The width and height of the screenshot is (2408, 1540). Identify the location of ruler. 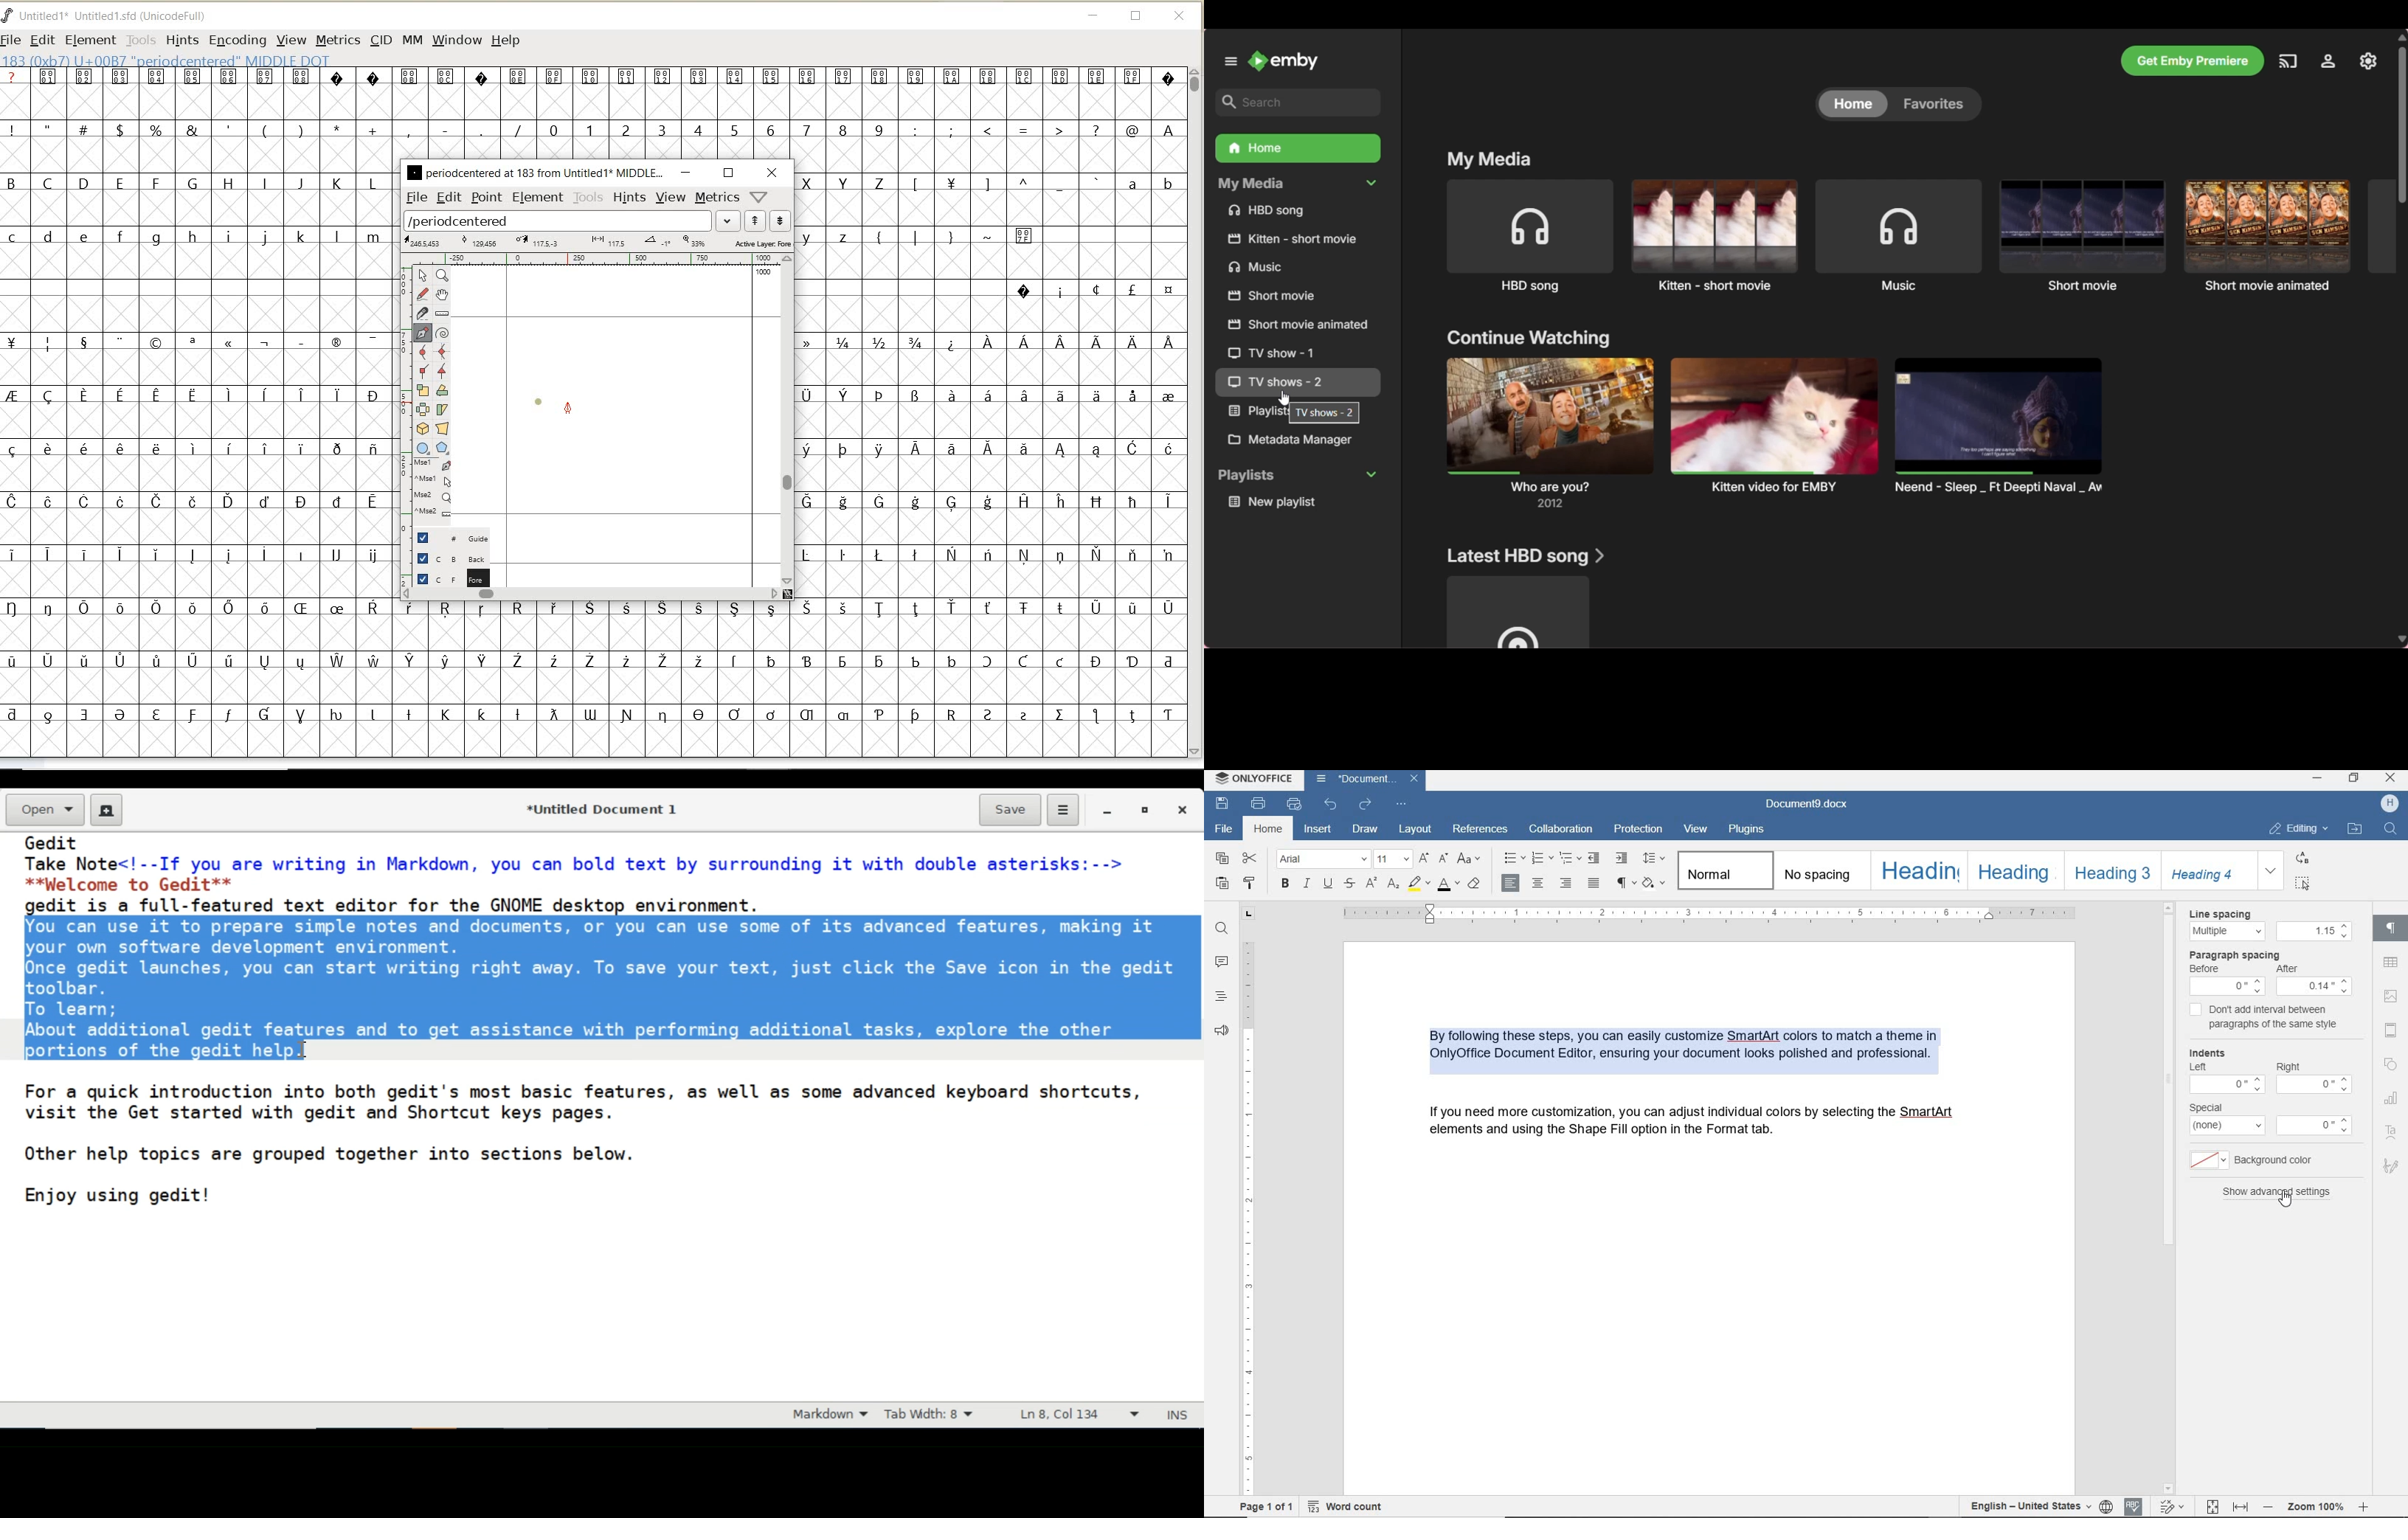
(1699, 914).